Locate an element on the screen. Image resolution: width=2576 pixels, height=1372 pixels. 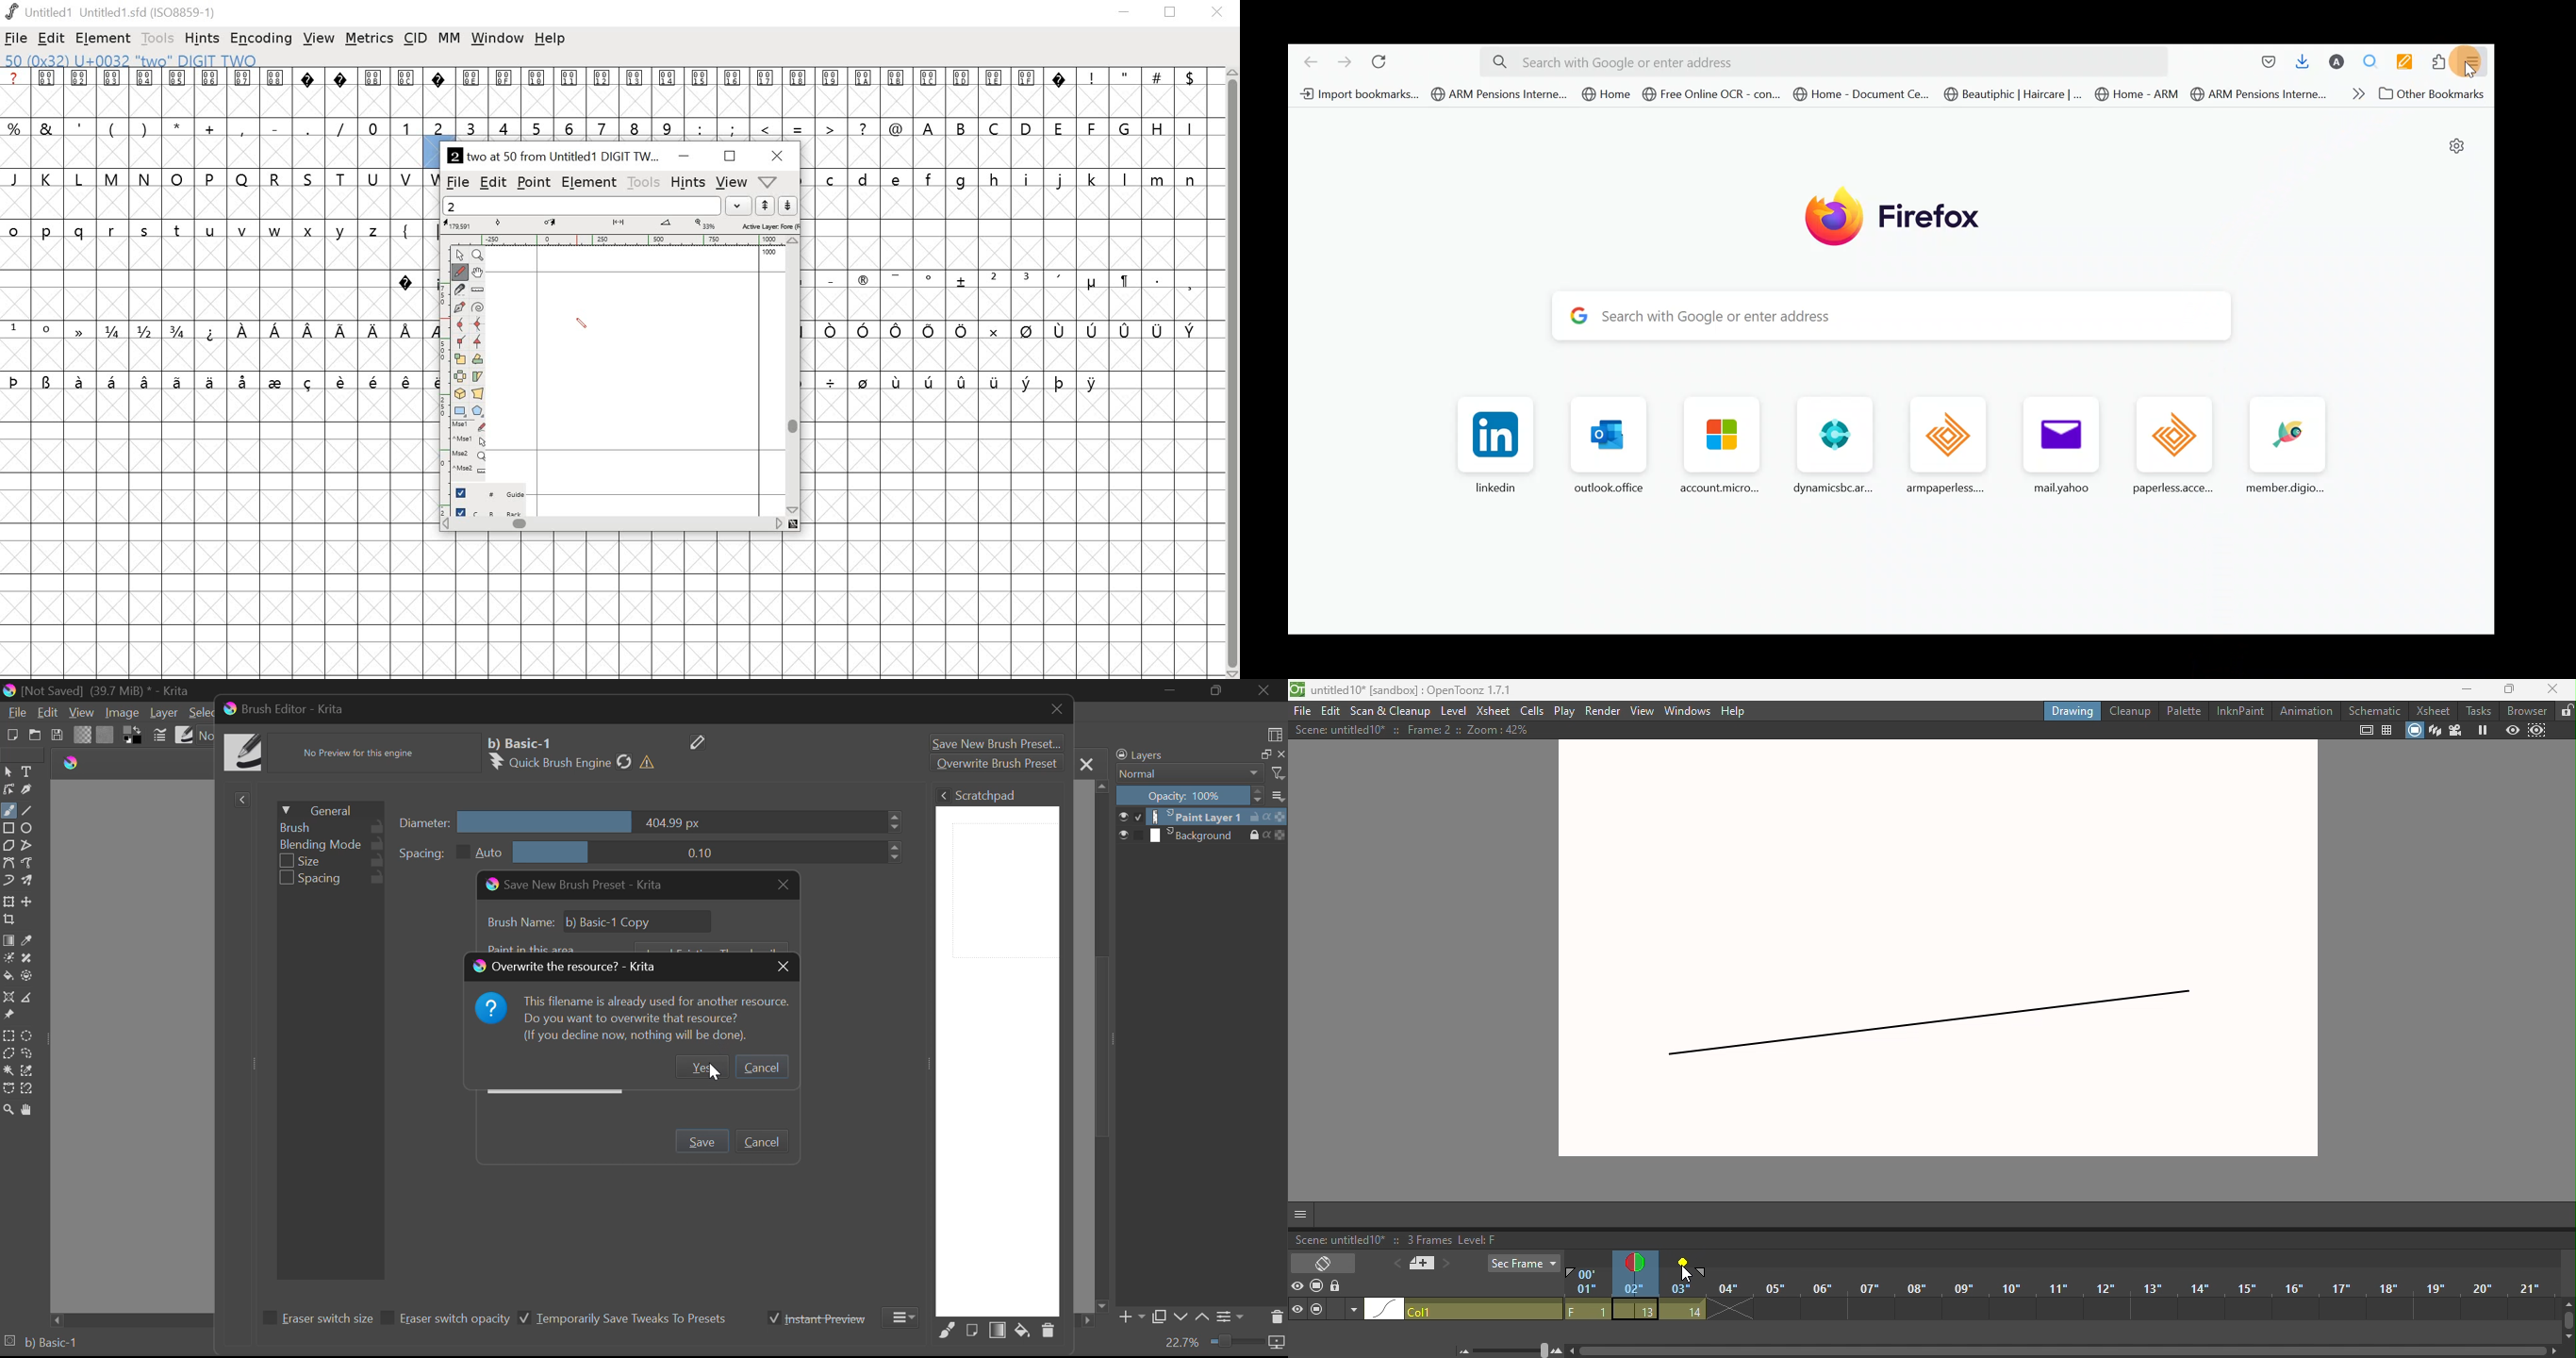
Save to pocket is located at coordinates (2266, 65).